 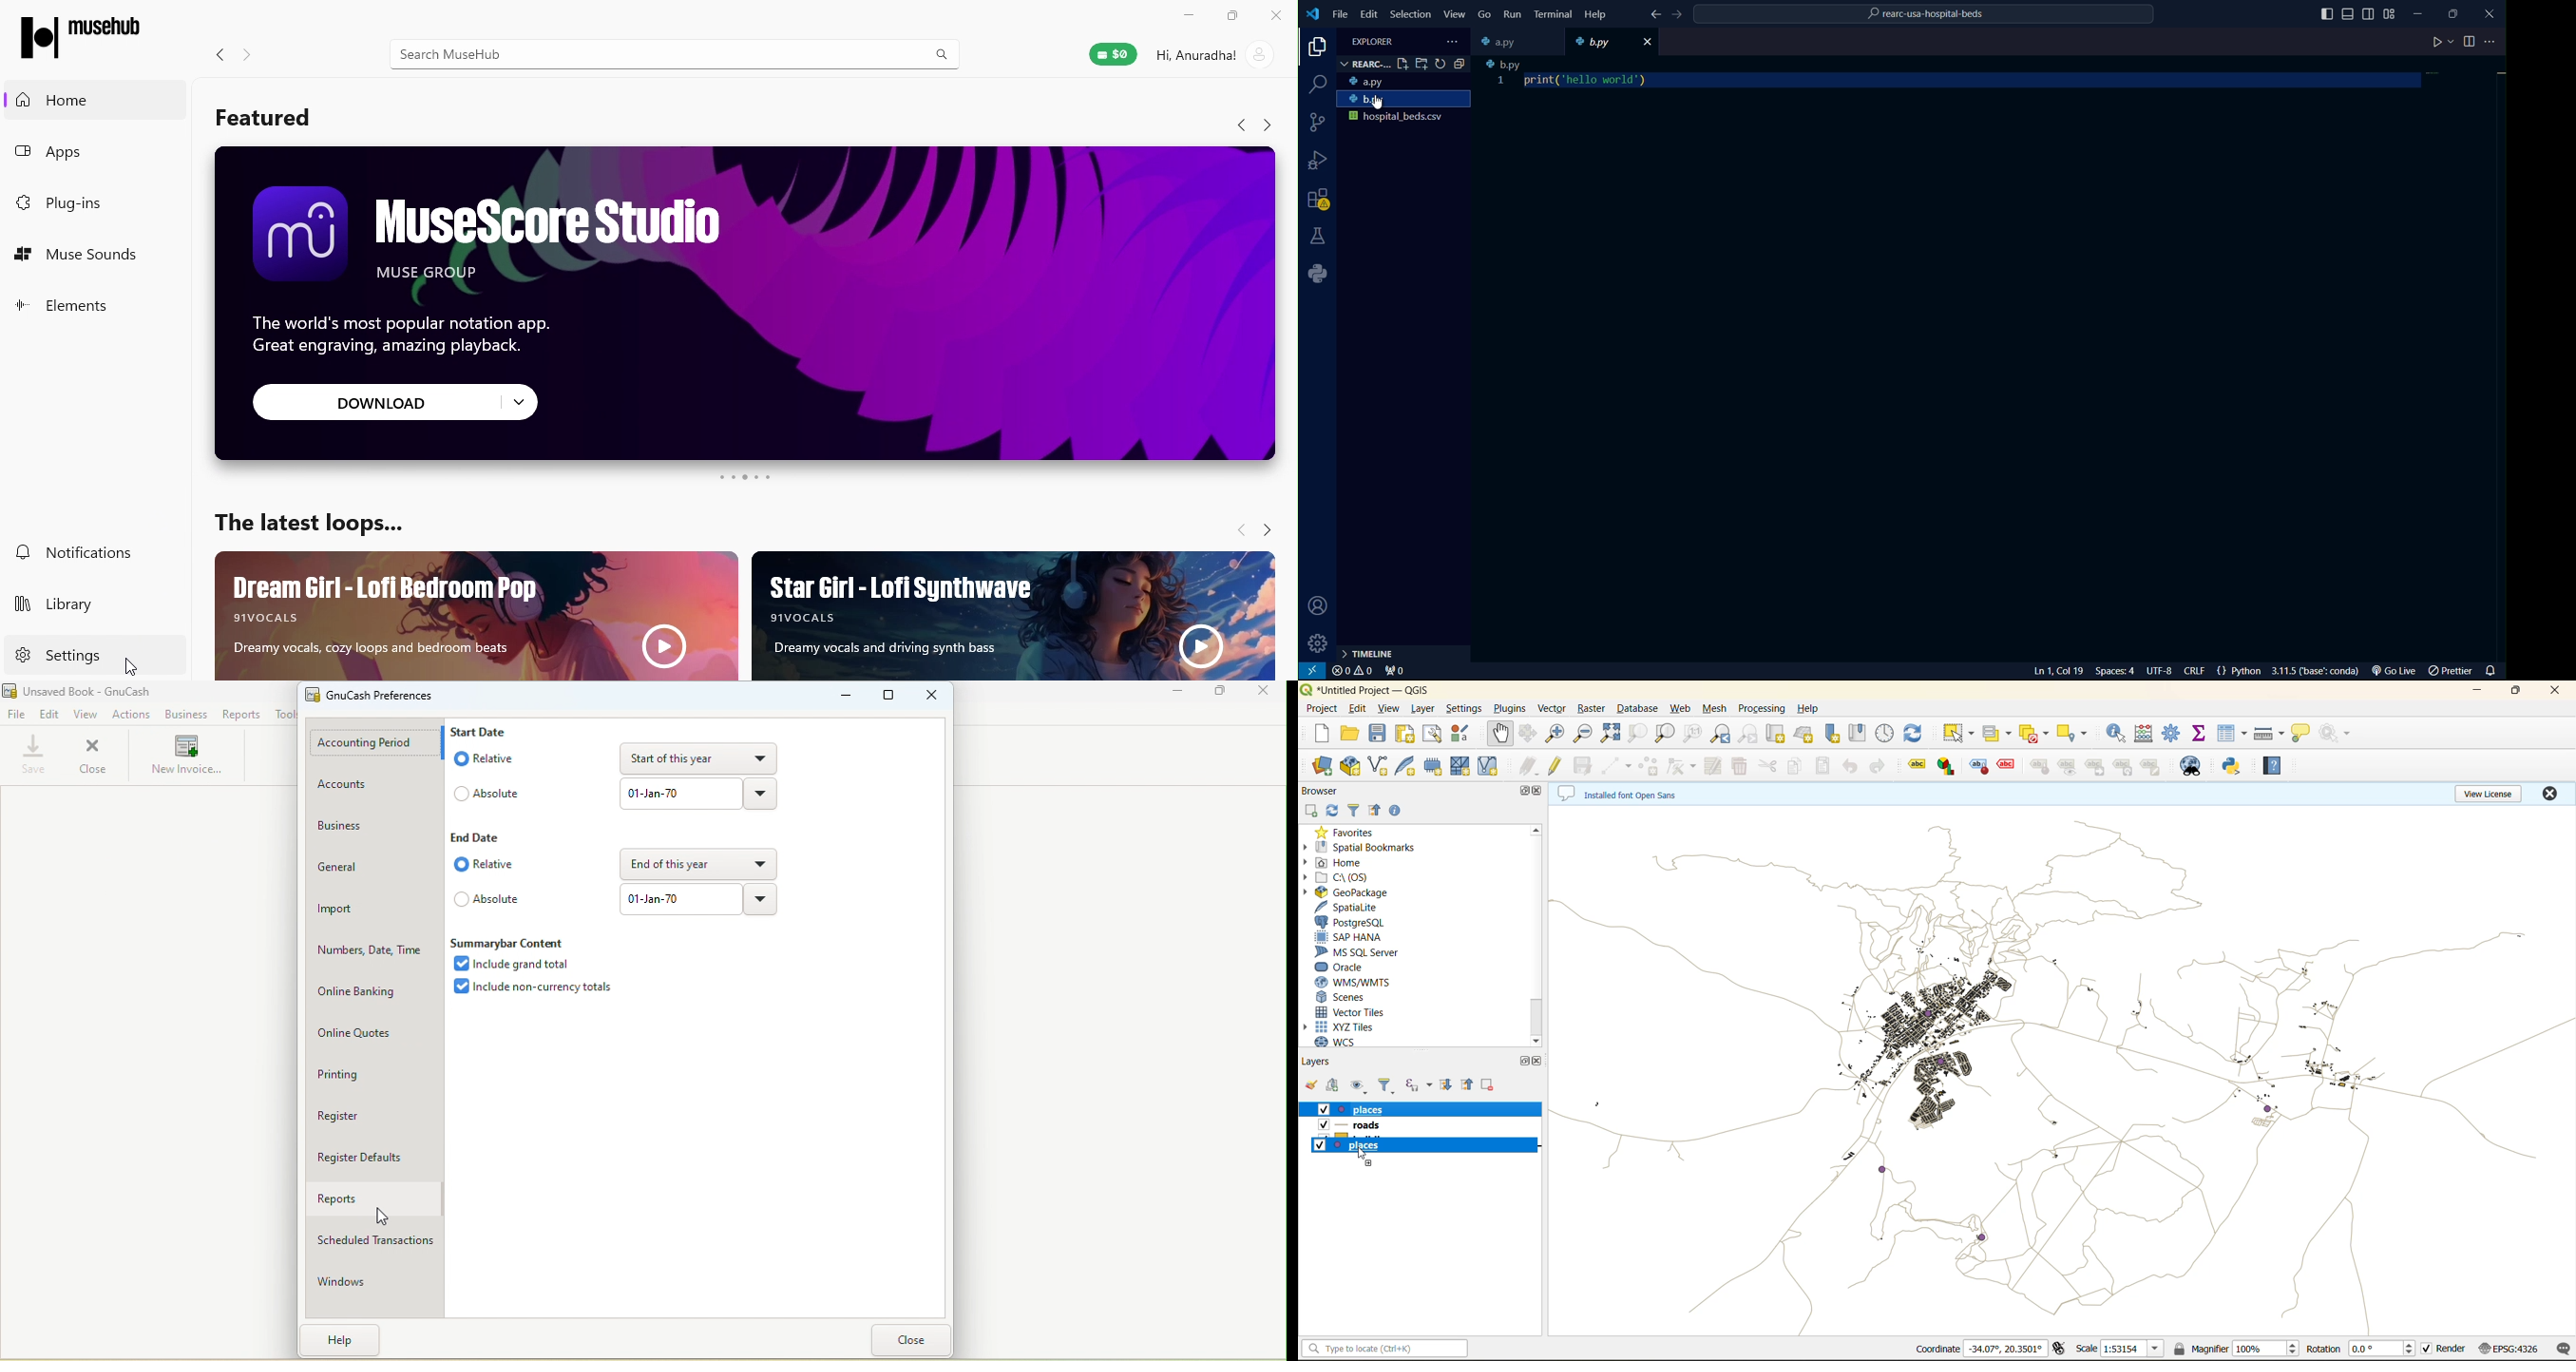 I want to click on collapse all, so click(x=1377, y=812).